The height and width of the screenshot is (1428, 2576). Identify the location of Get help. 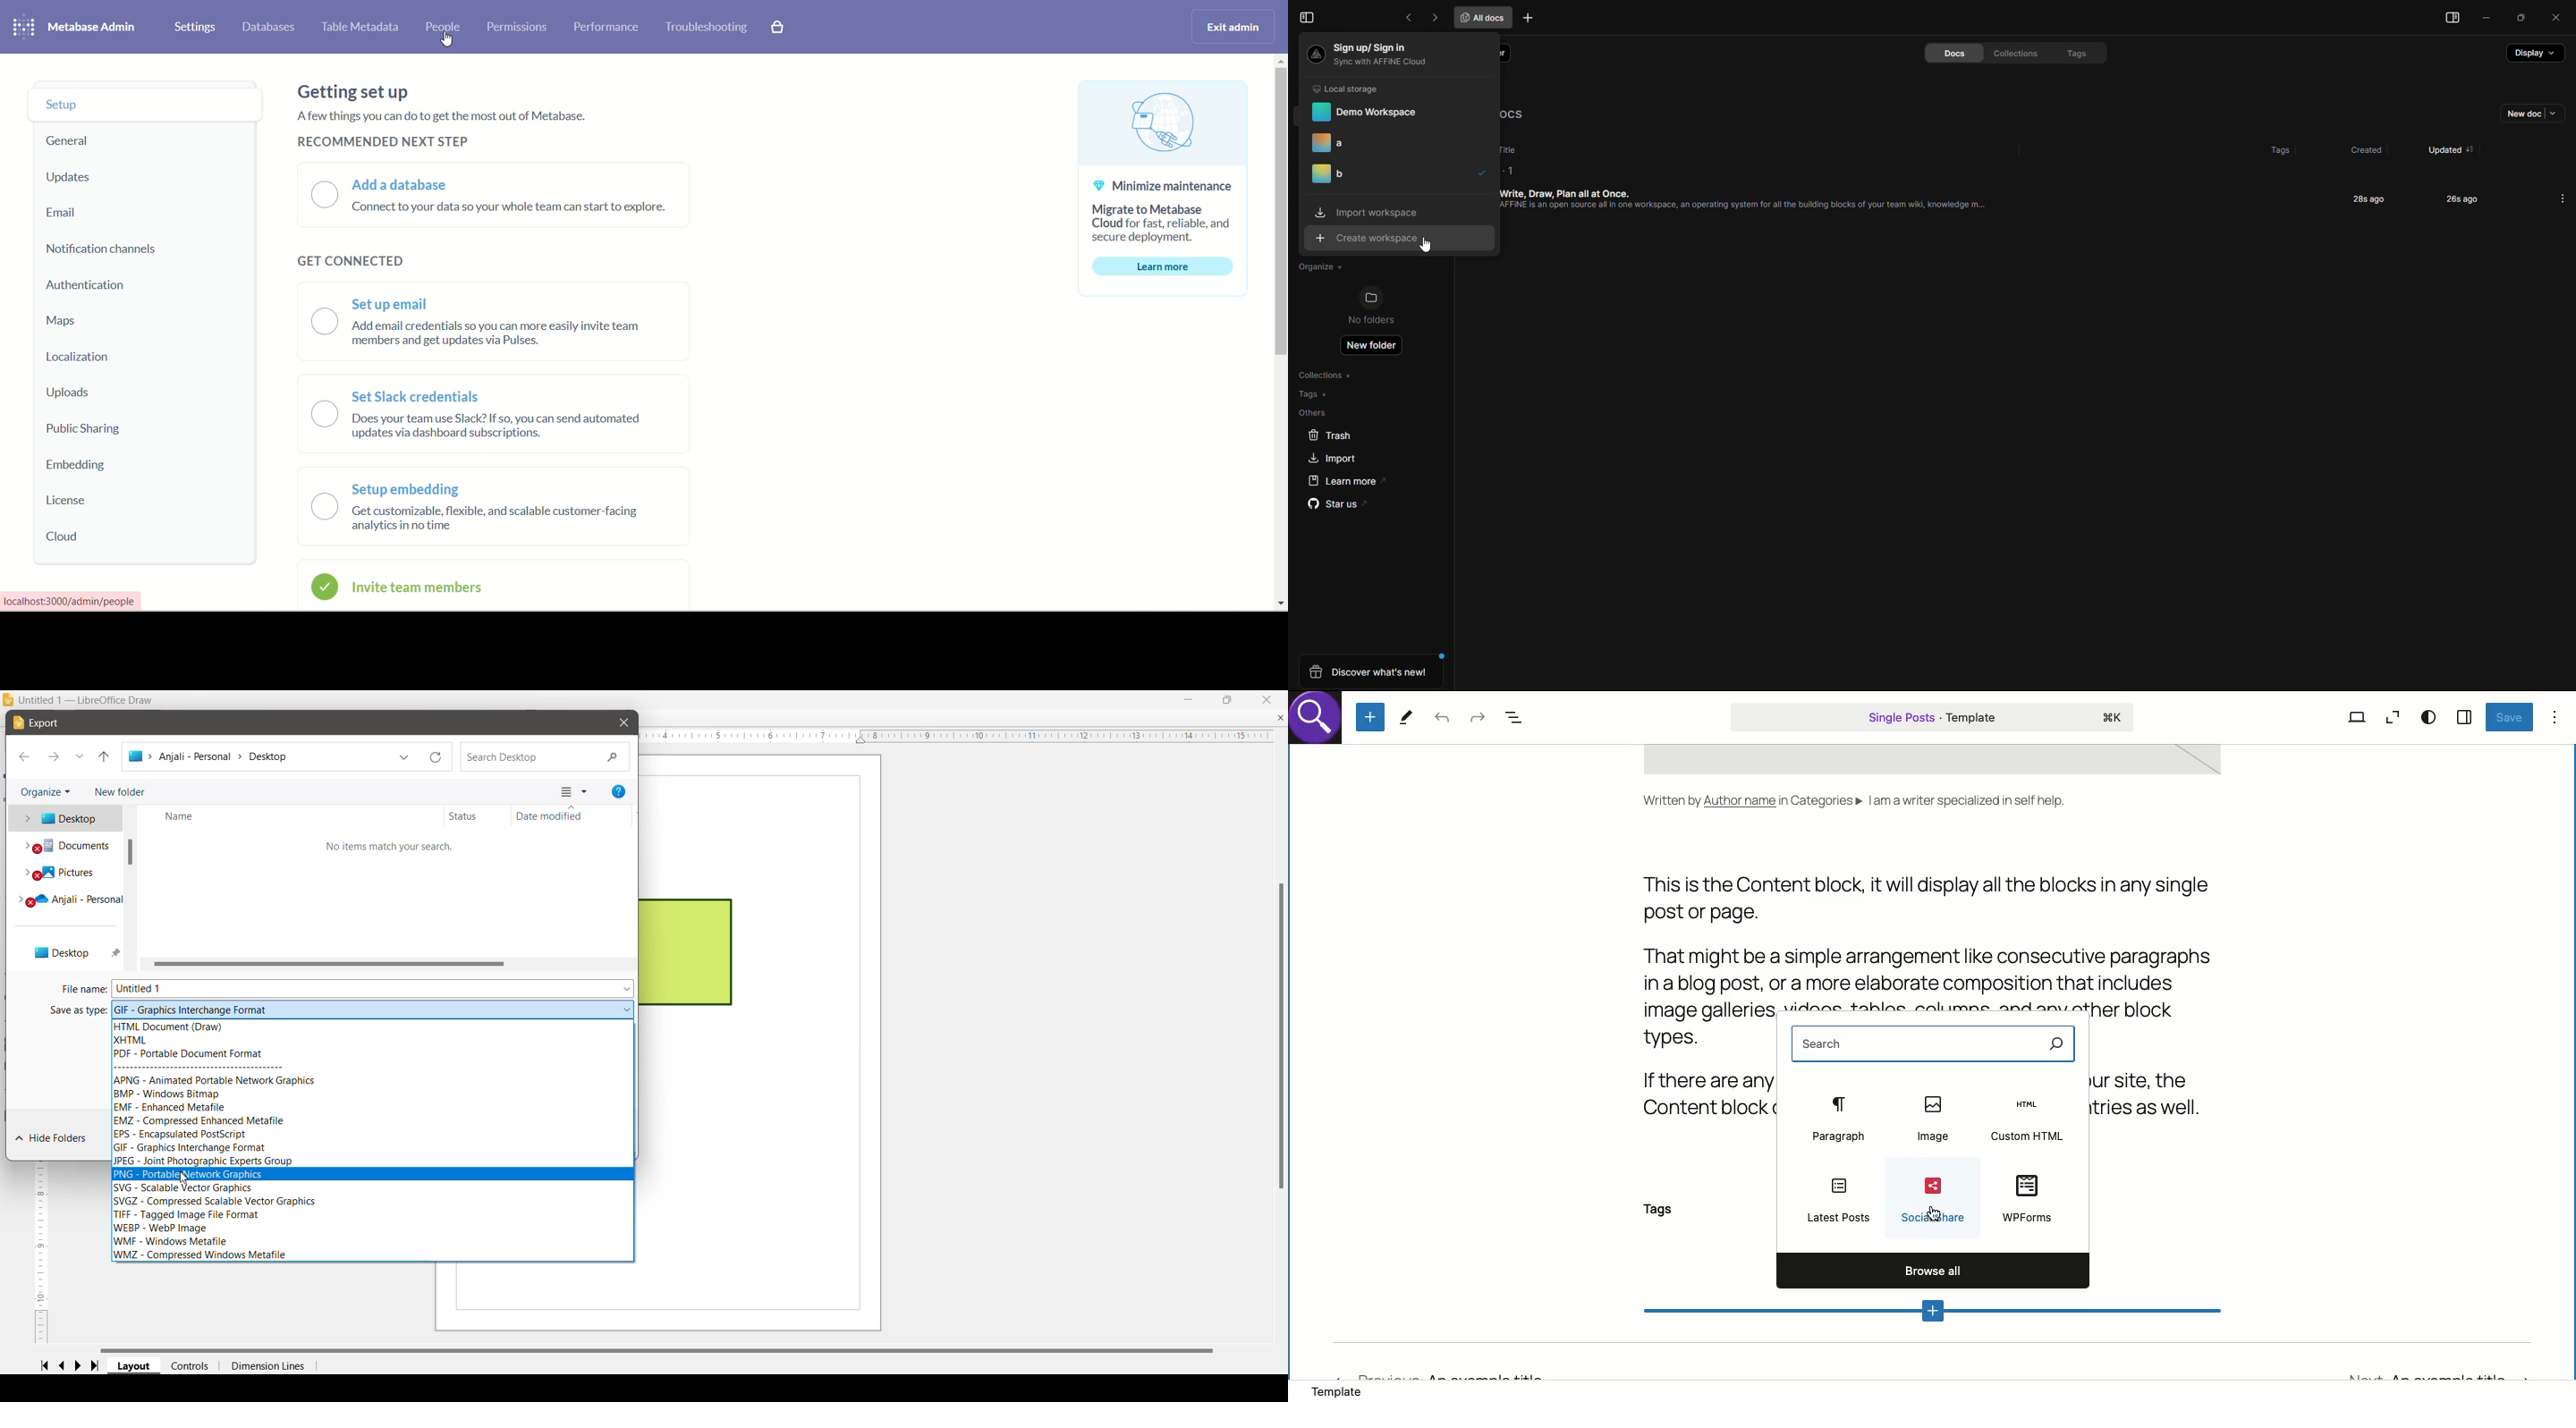
(619, 792).